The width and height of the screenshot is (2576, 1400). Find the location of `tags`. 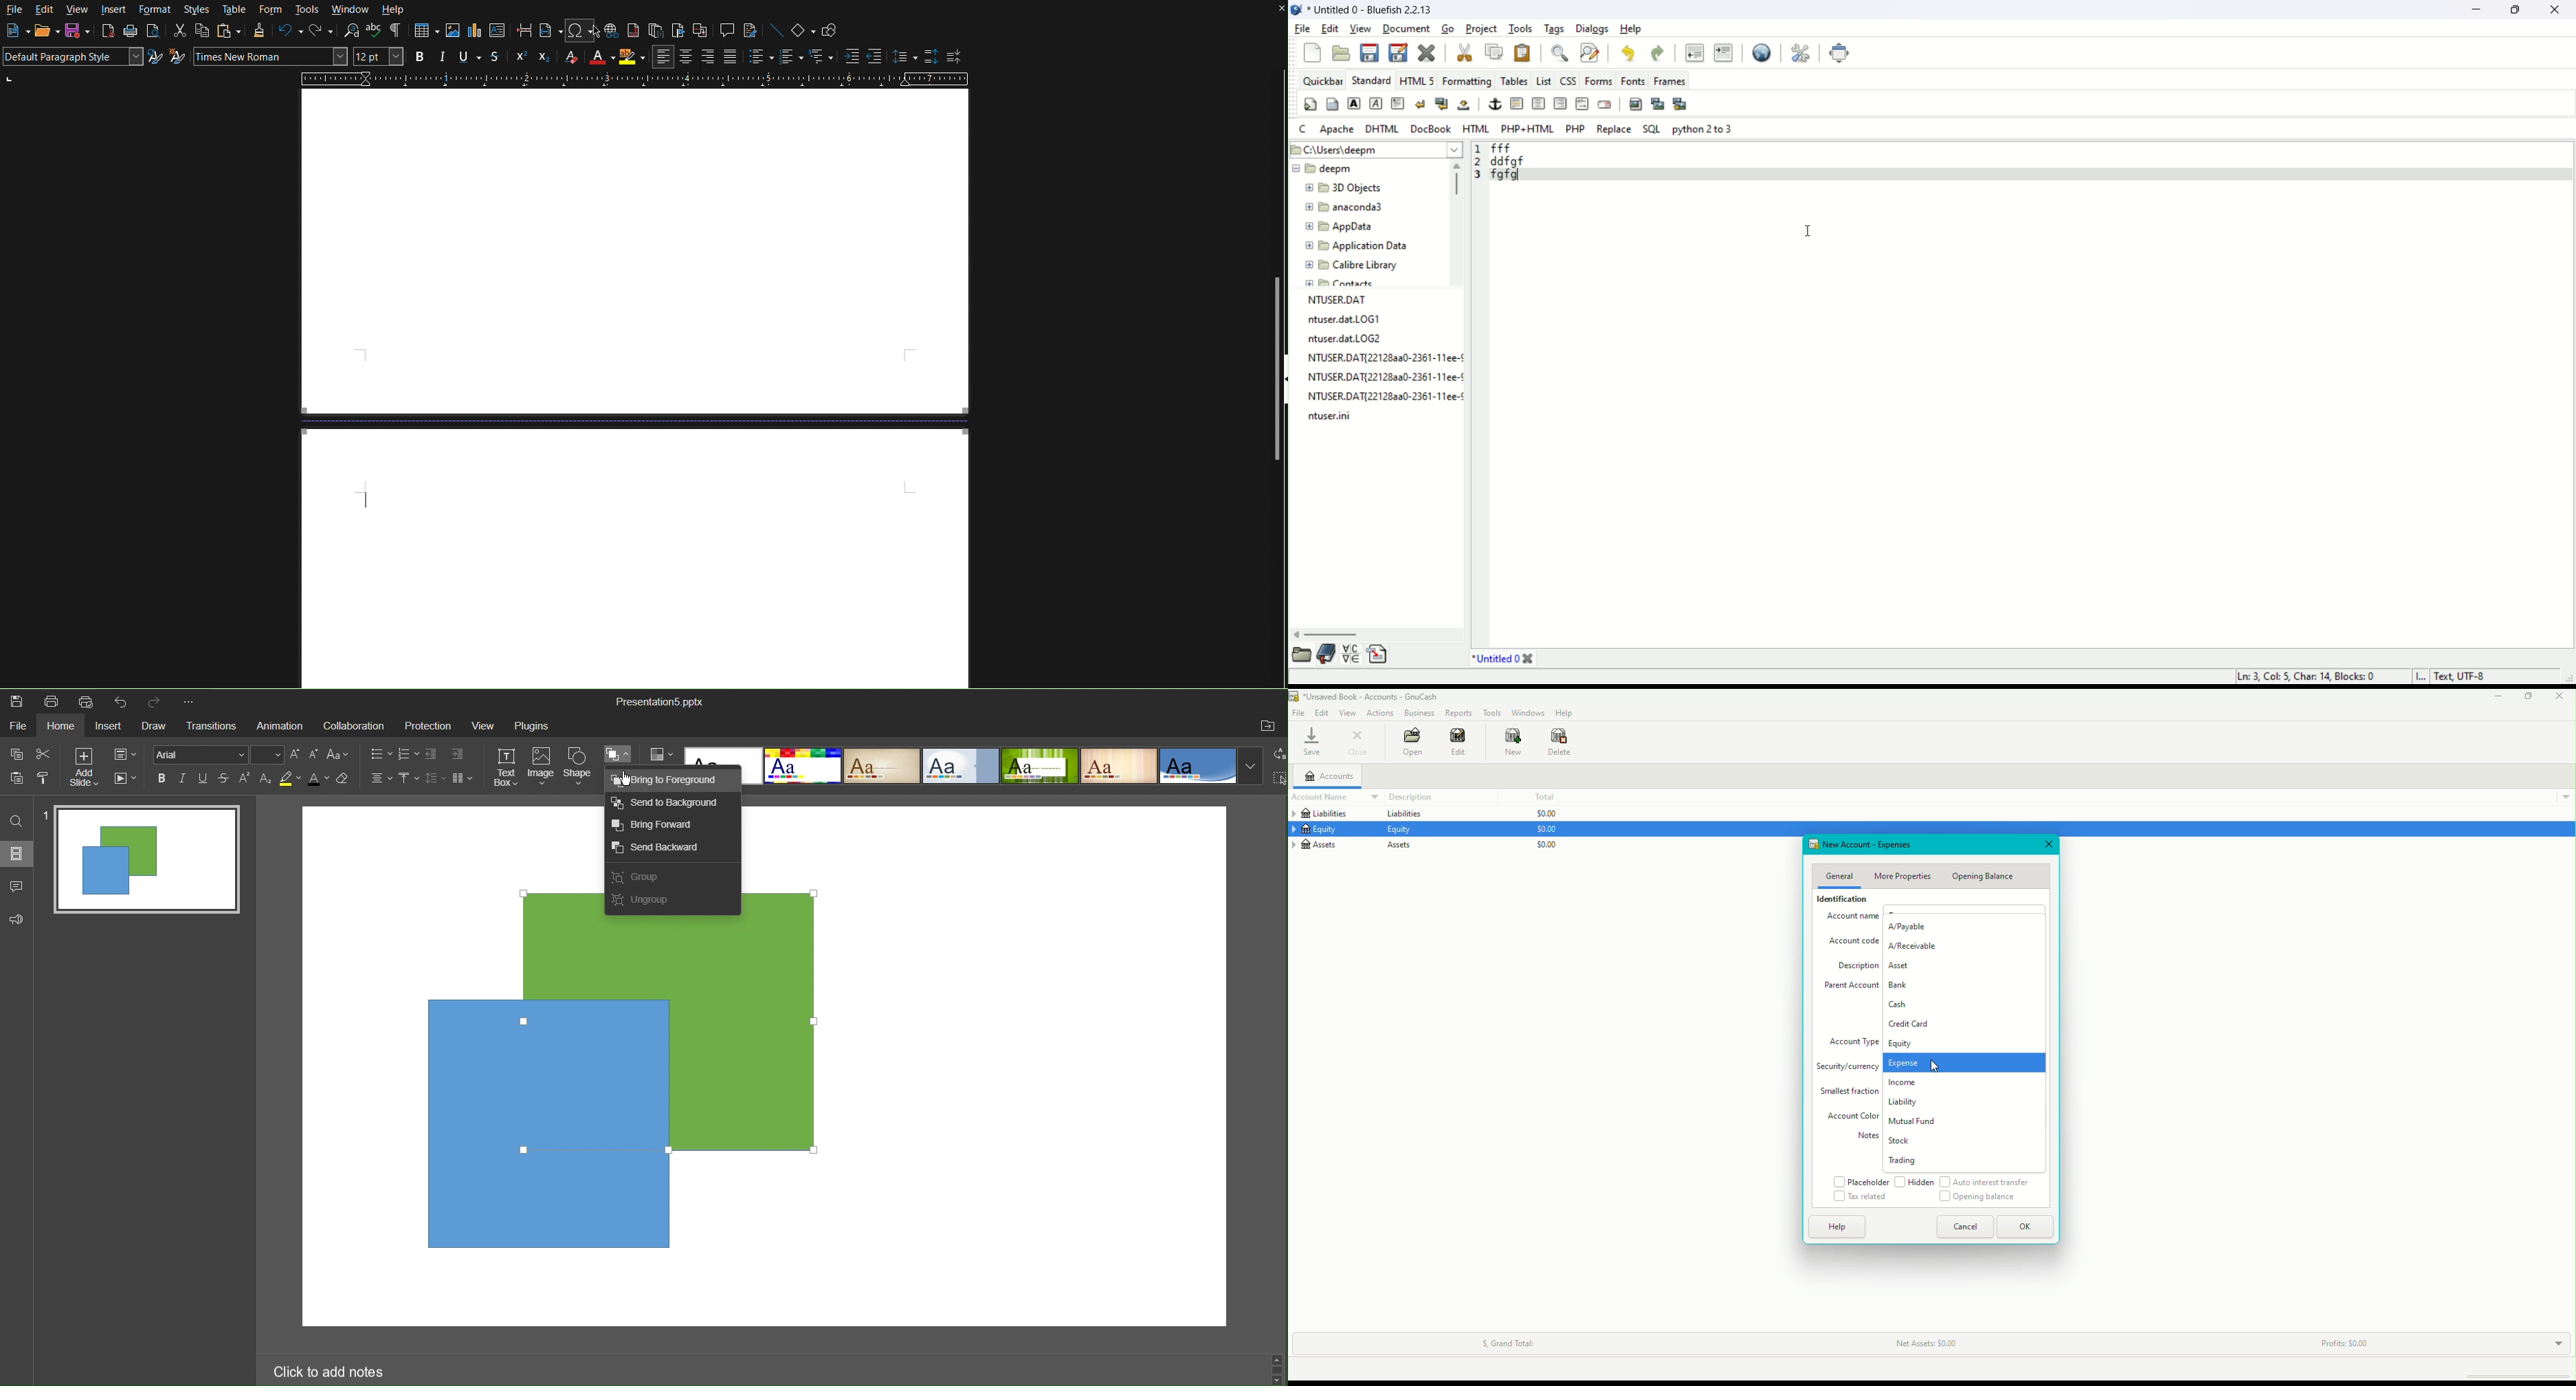

tags is located at coordinates (1554, 29).